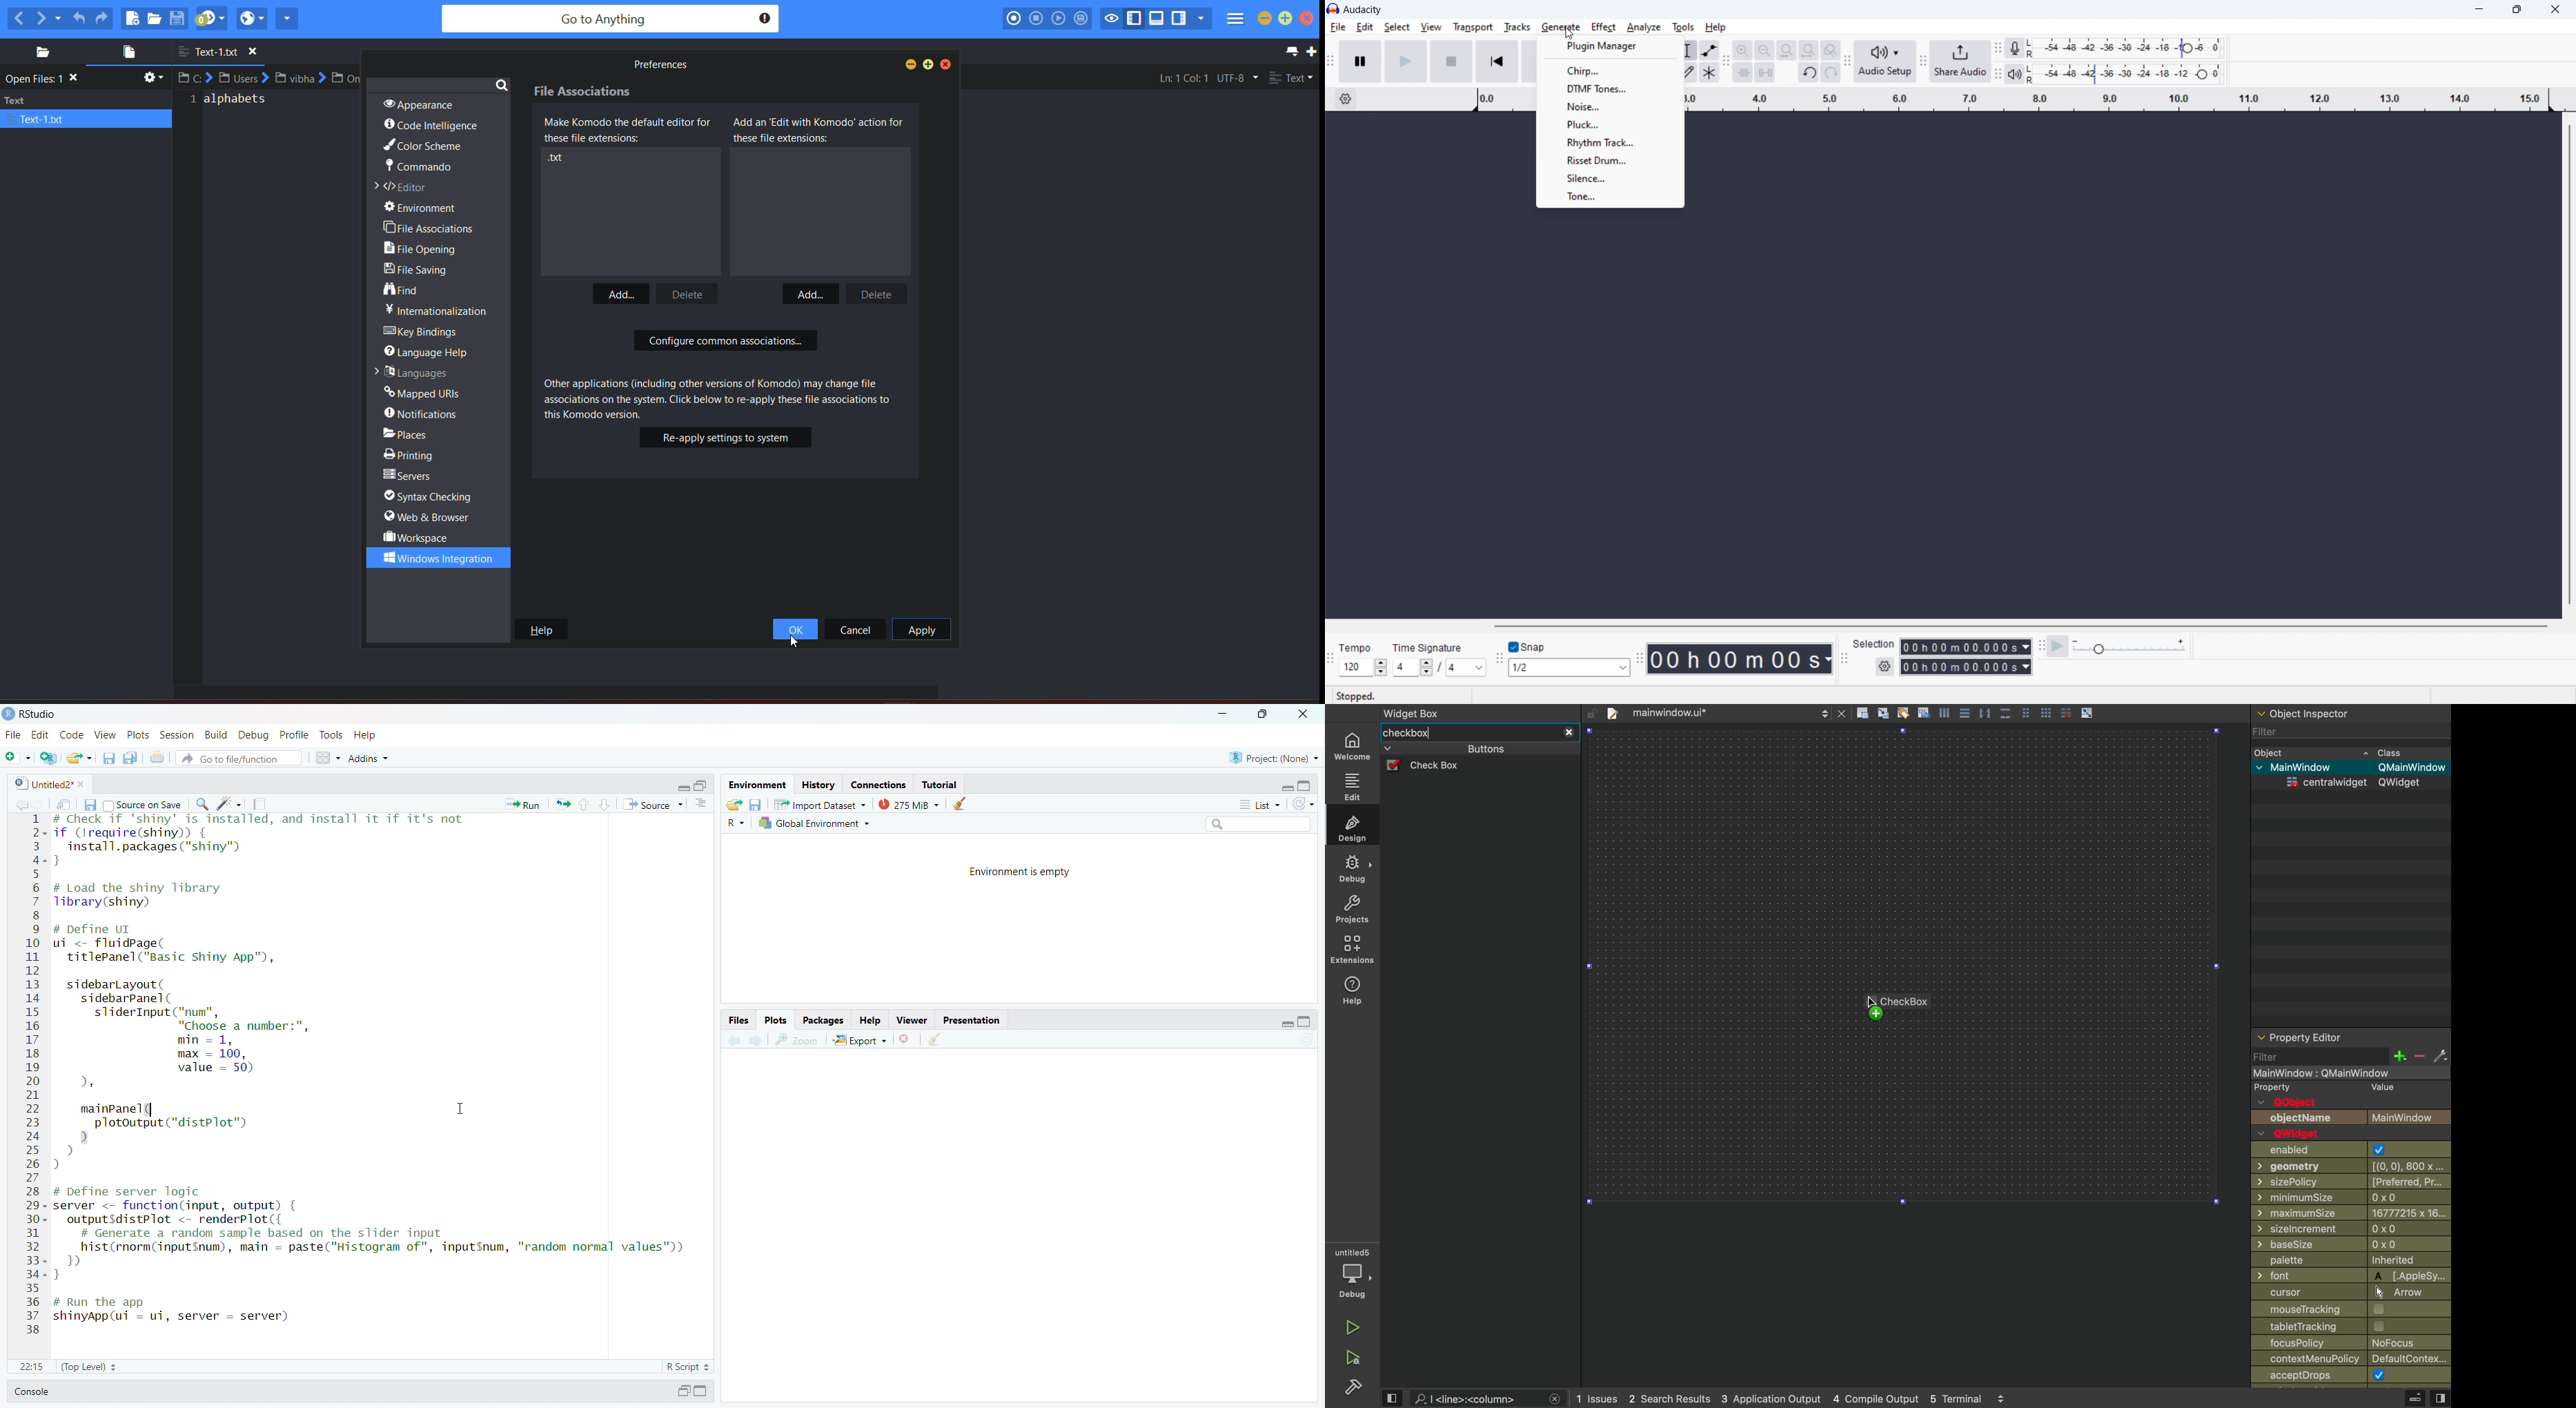  What do you see at coordinates (2320, 1056) in the screenshot?
I see `filter` at bounding box center [2320, 1056].